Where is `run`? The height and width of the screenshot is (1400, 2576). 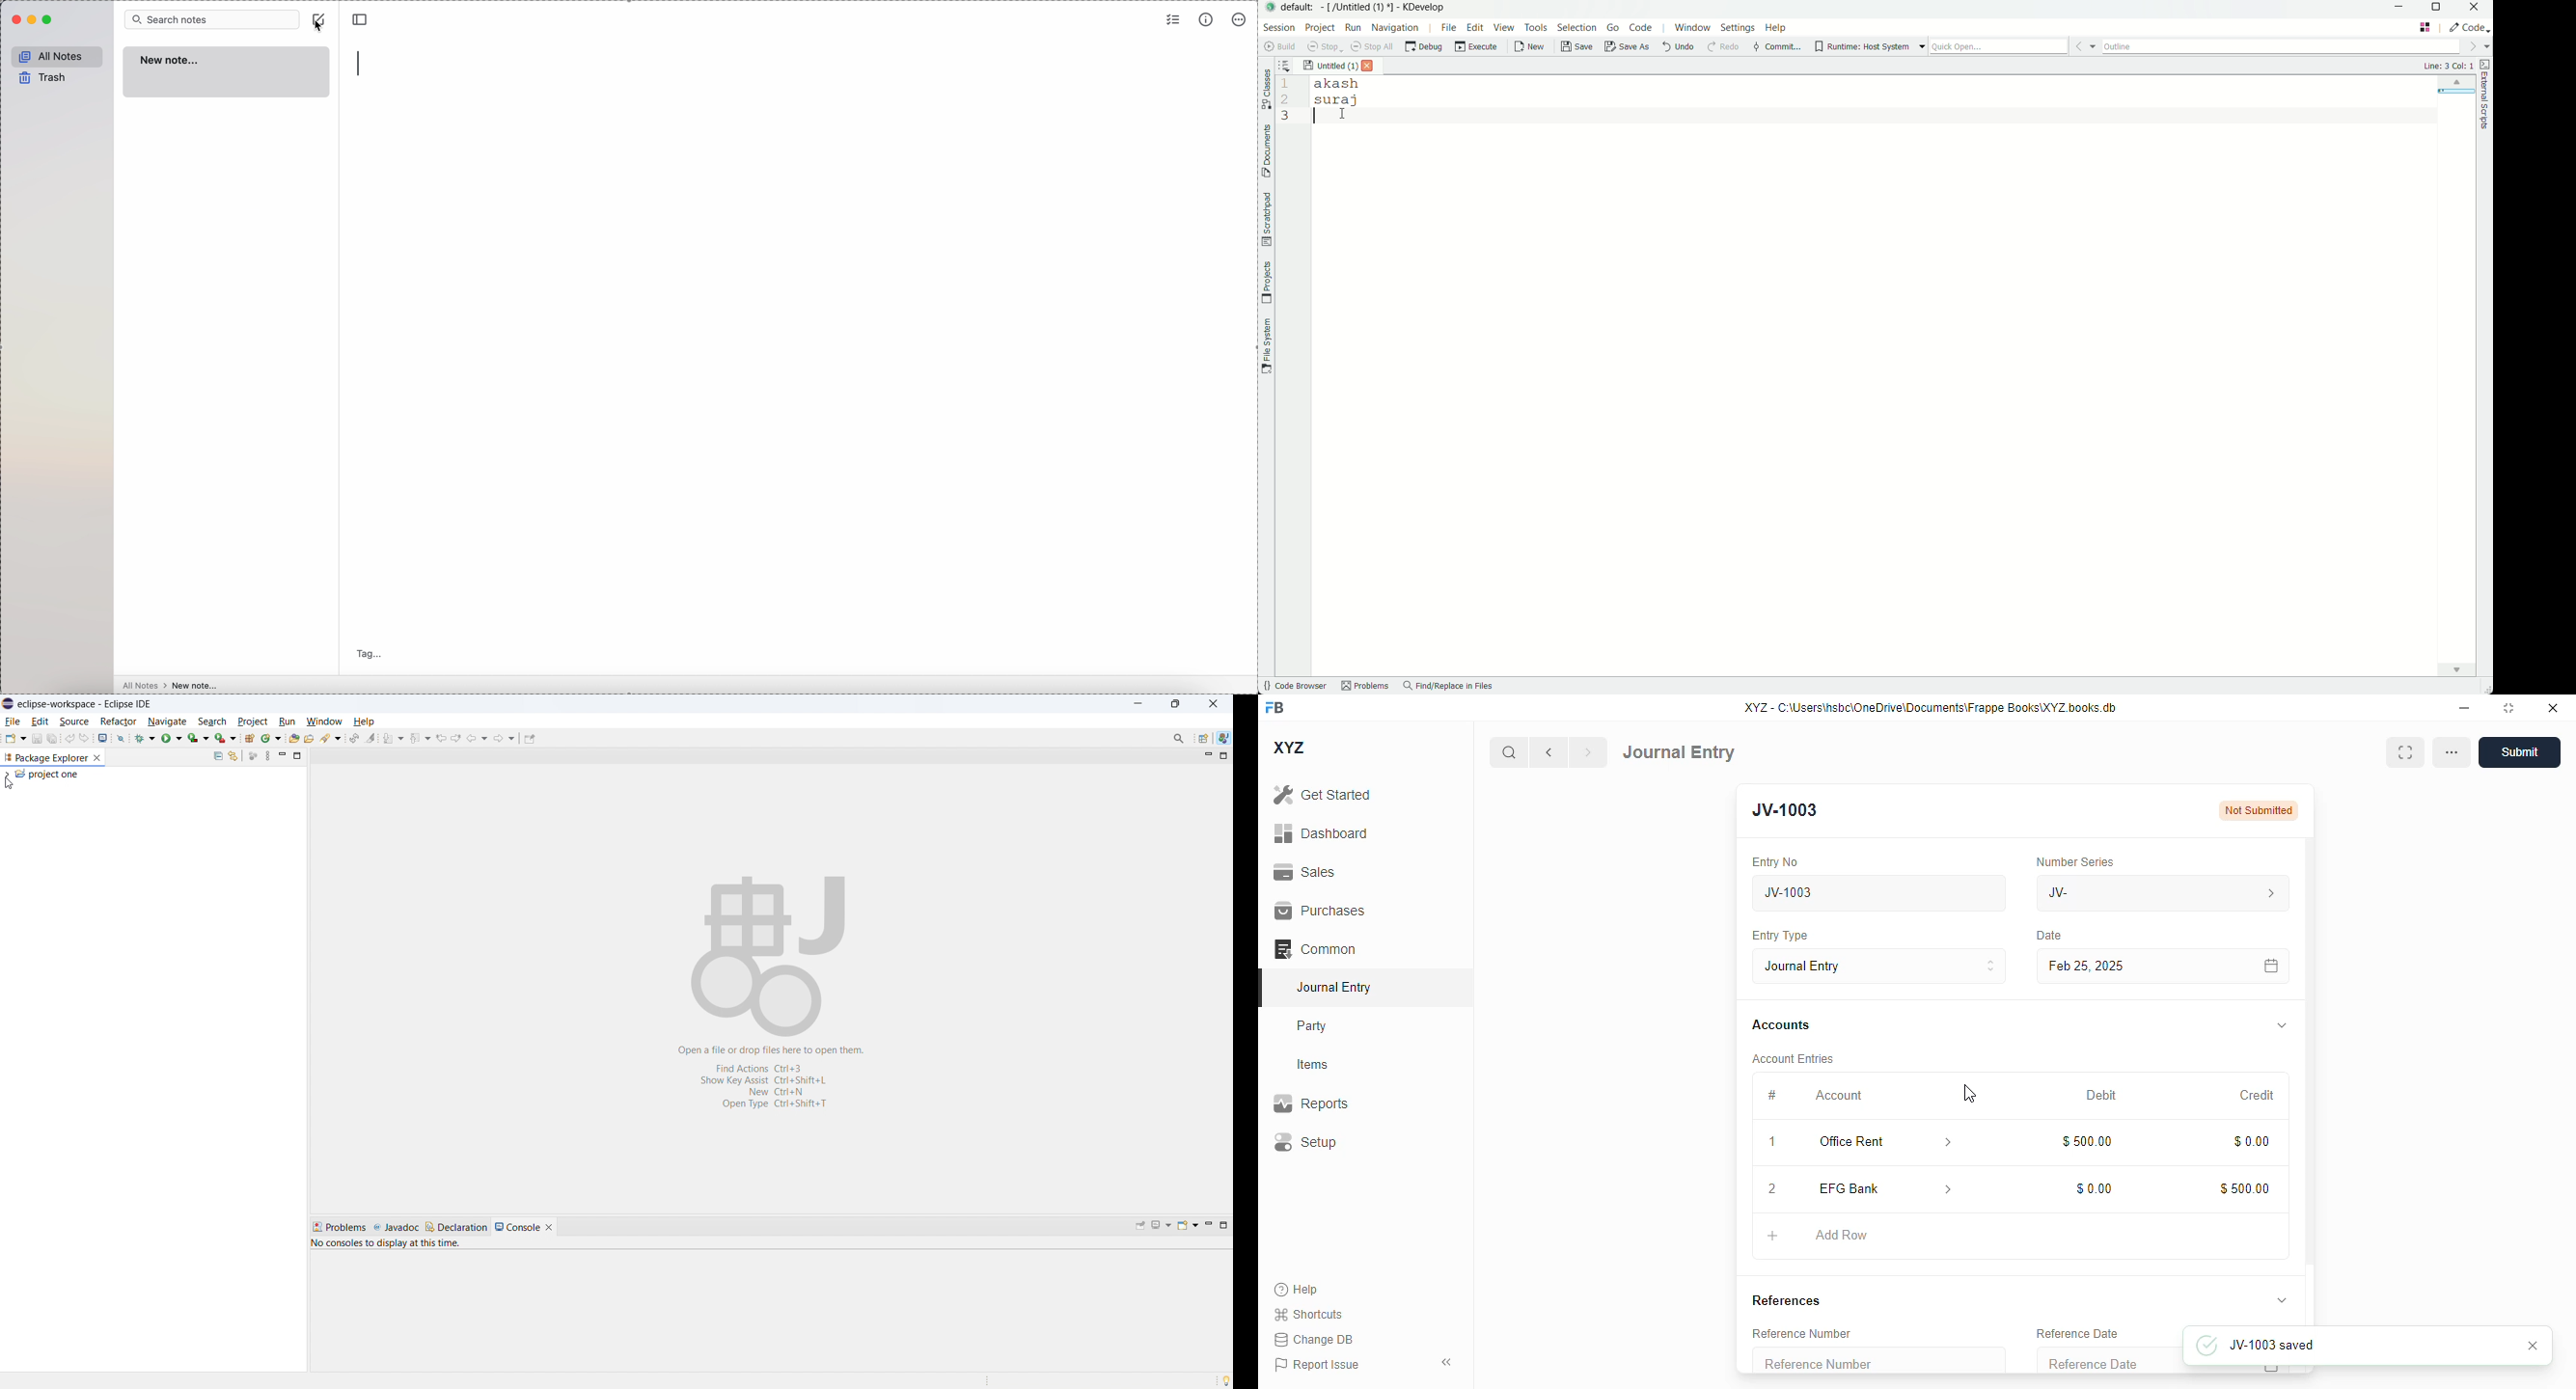 run is located at coordinates (172, 738).